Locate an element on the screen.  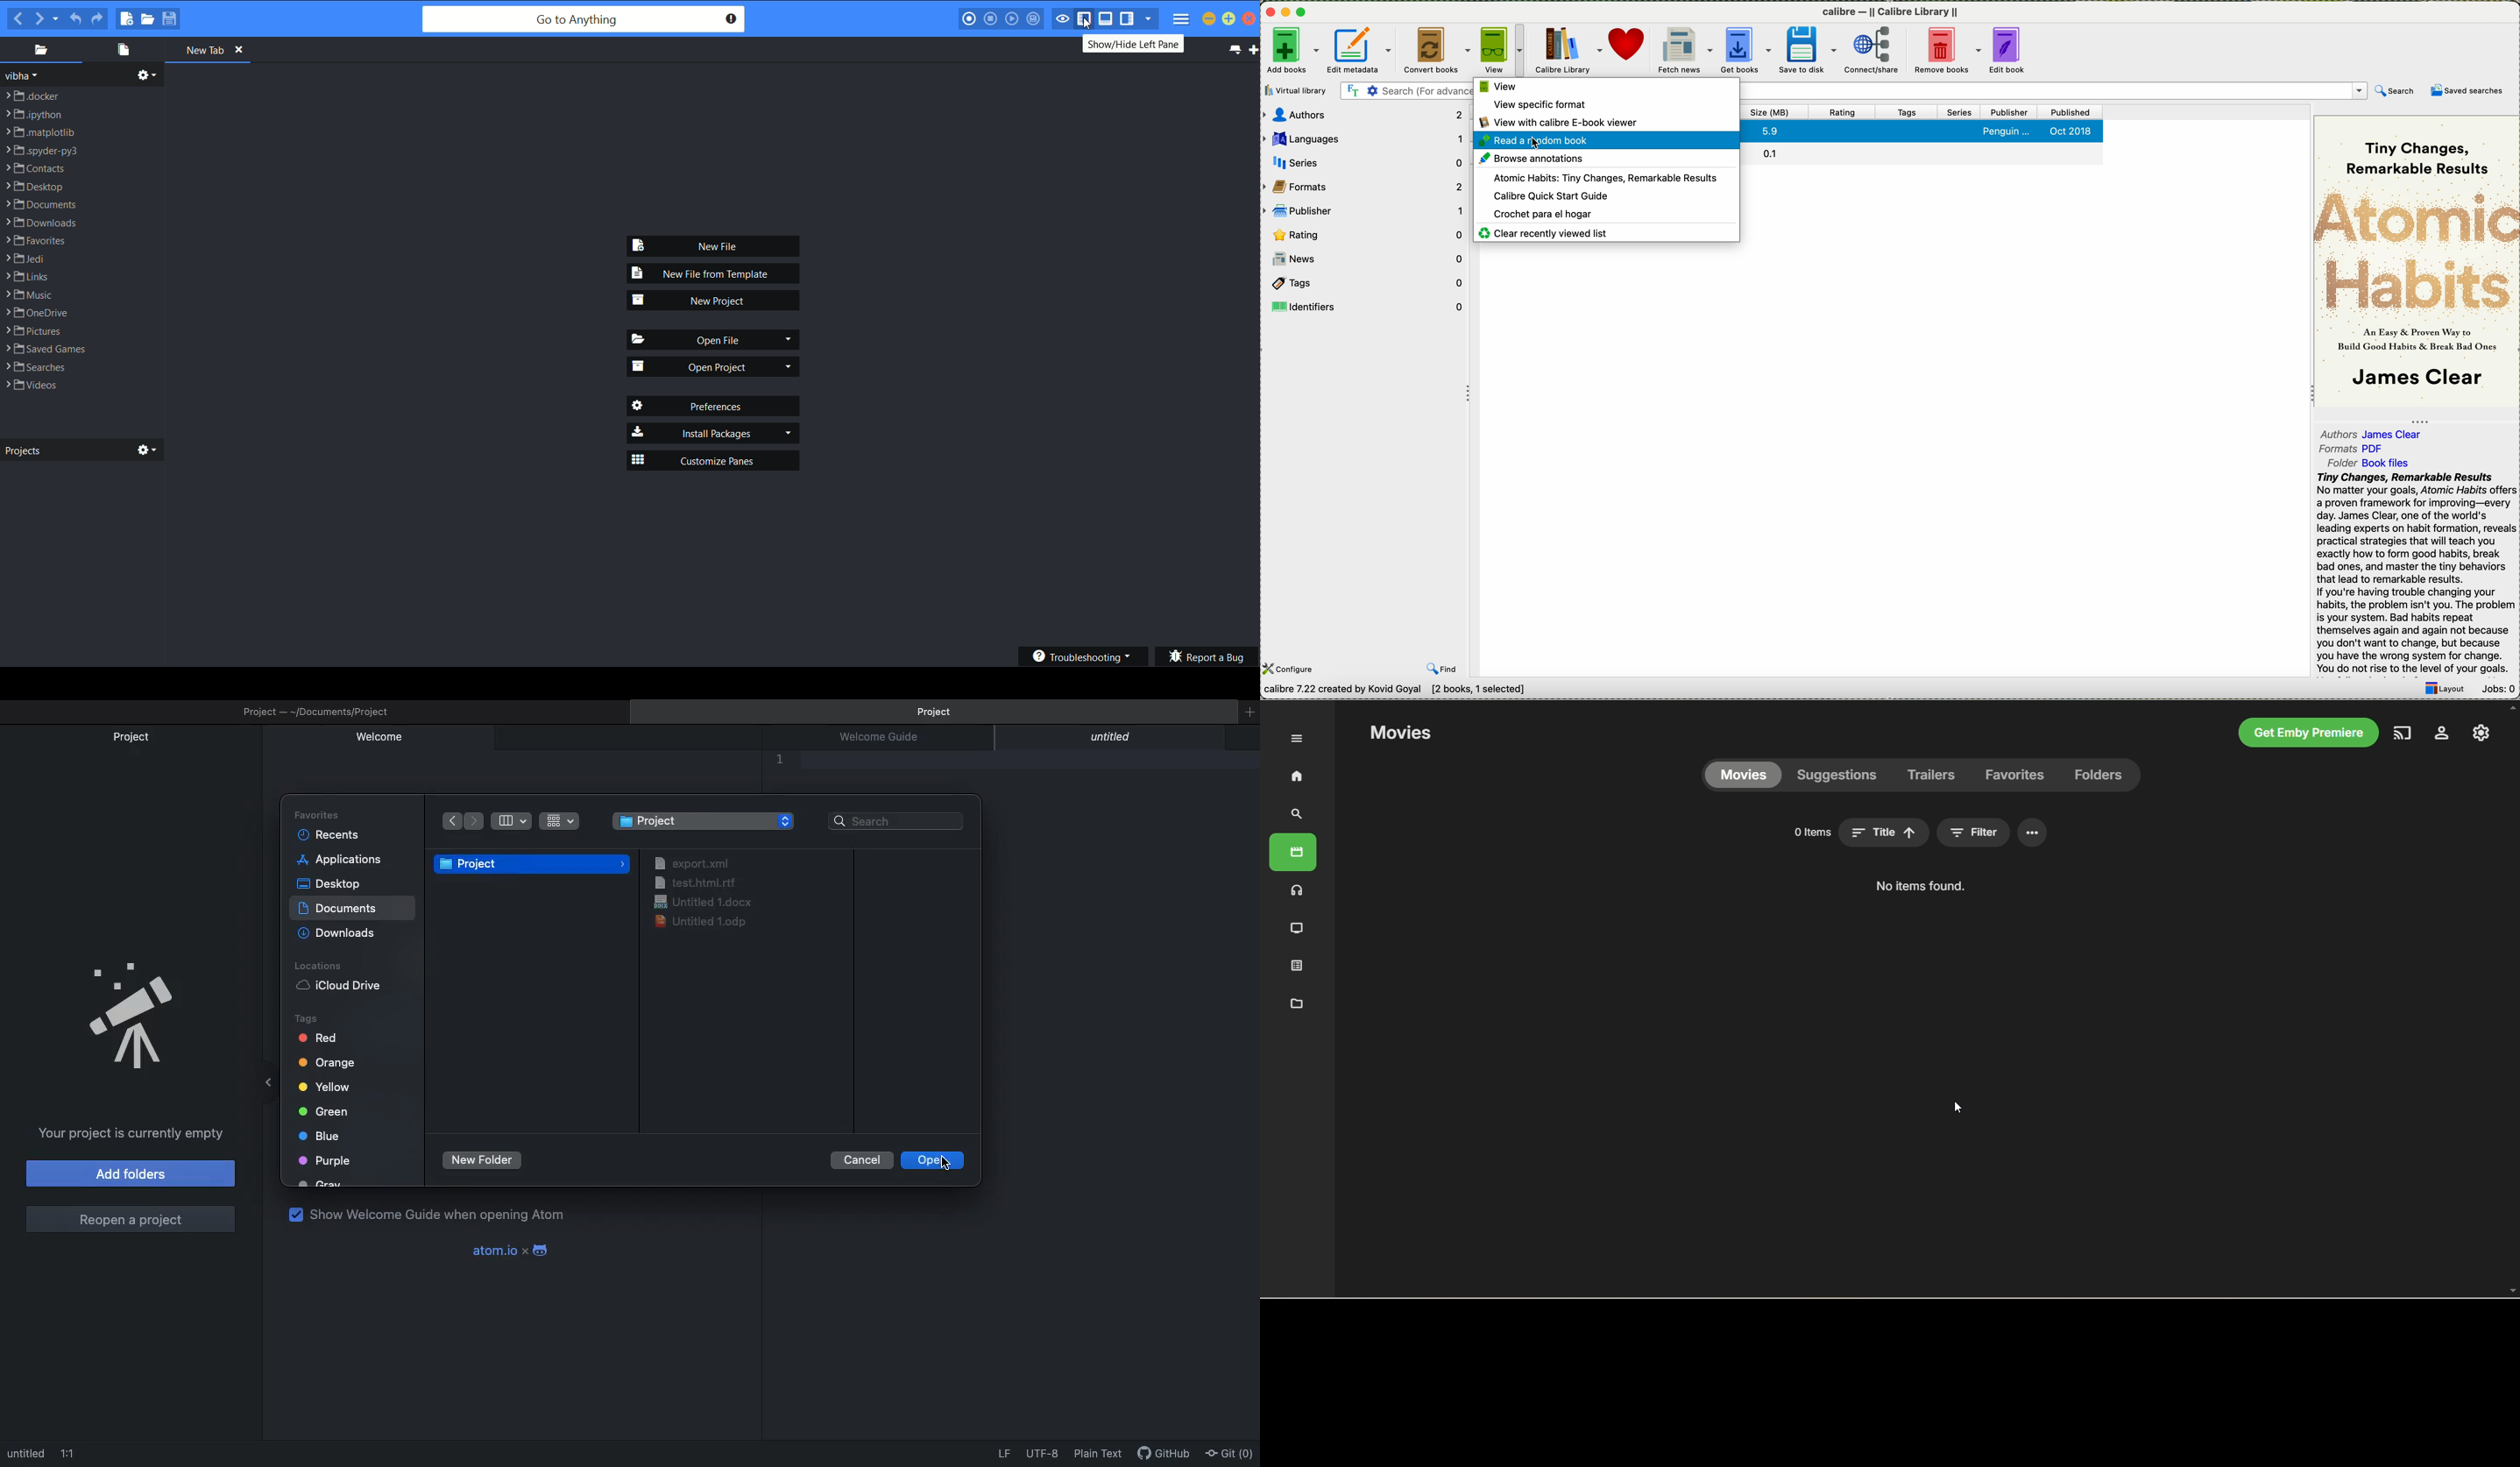
new file is located at coordinates (124, 17).